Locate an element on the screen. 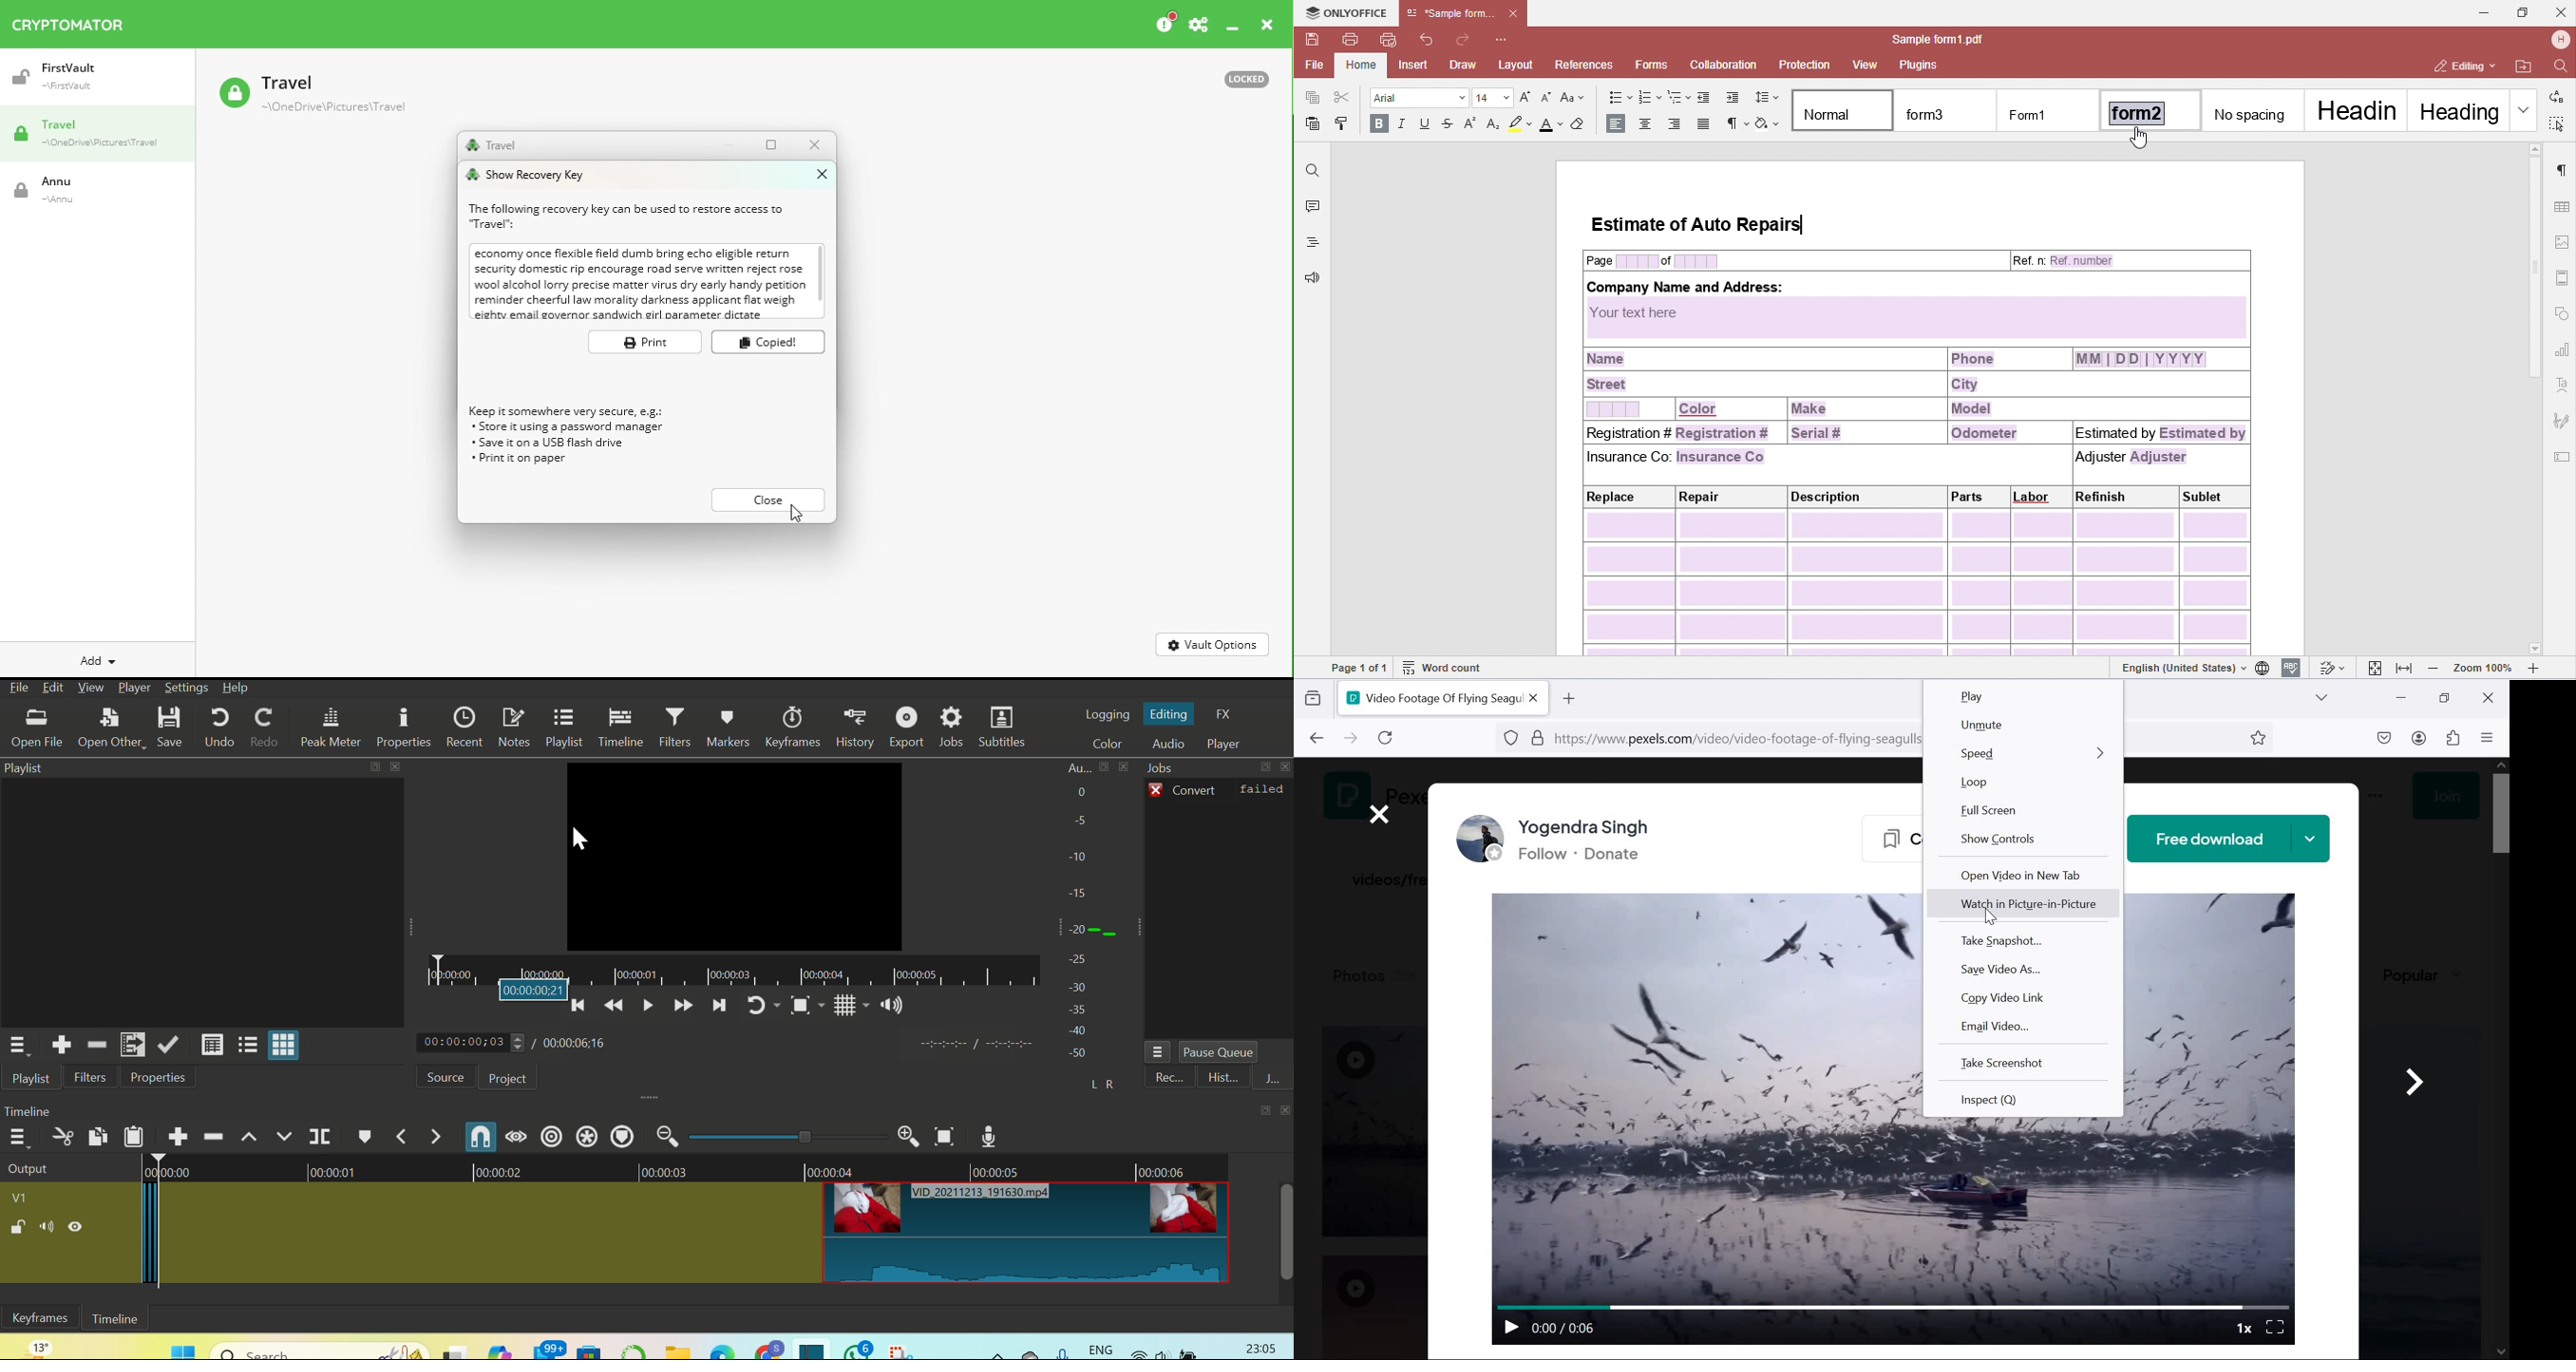 The height and width of the screenshot is (1372, 2576). Play Again is located at coordinates (761, 1009).